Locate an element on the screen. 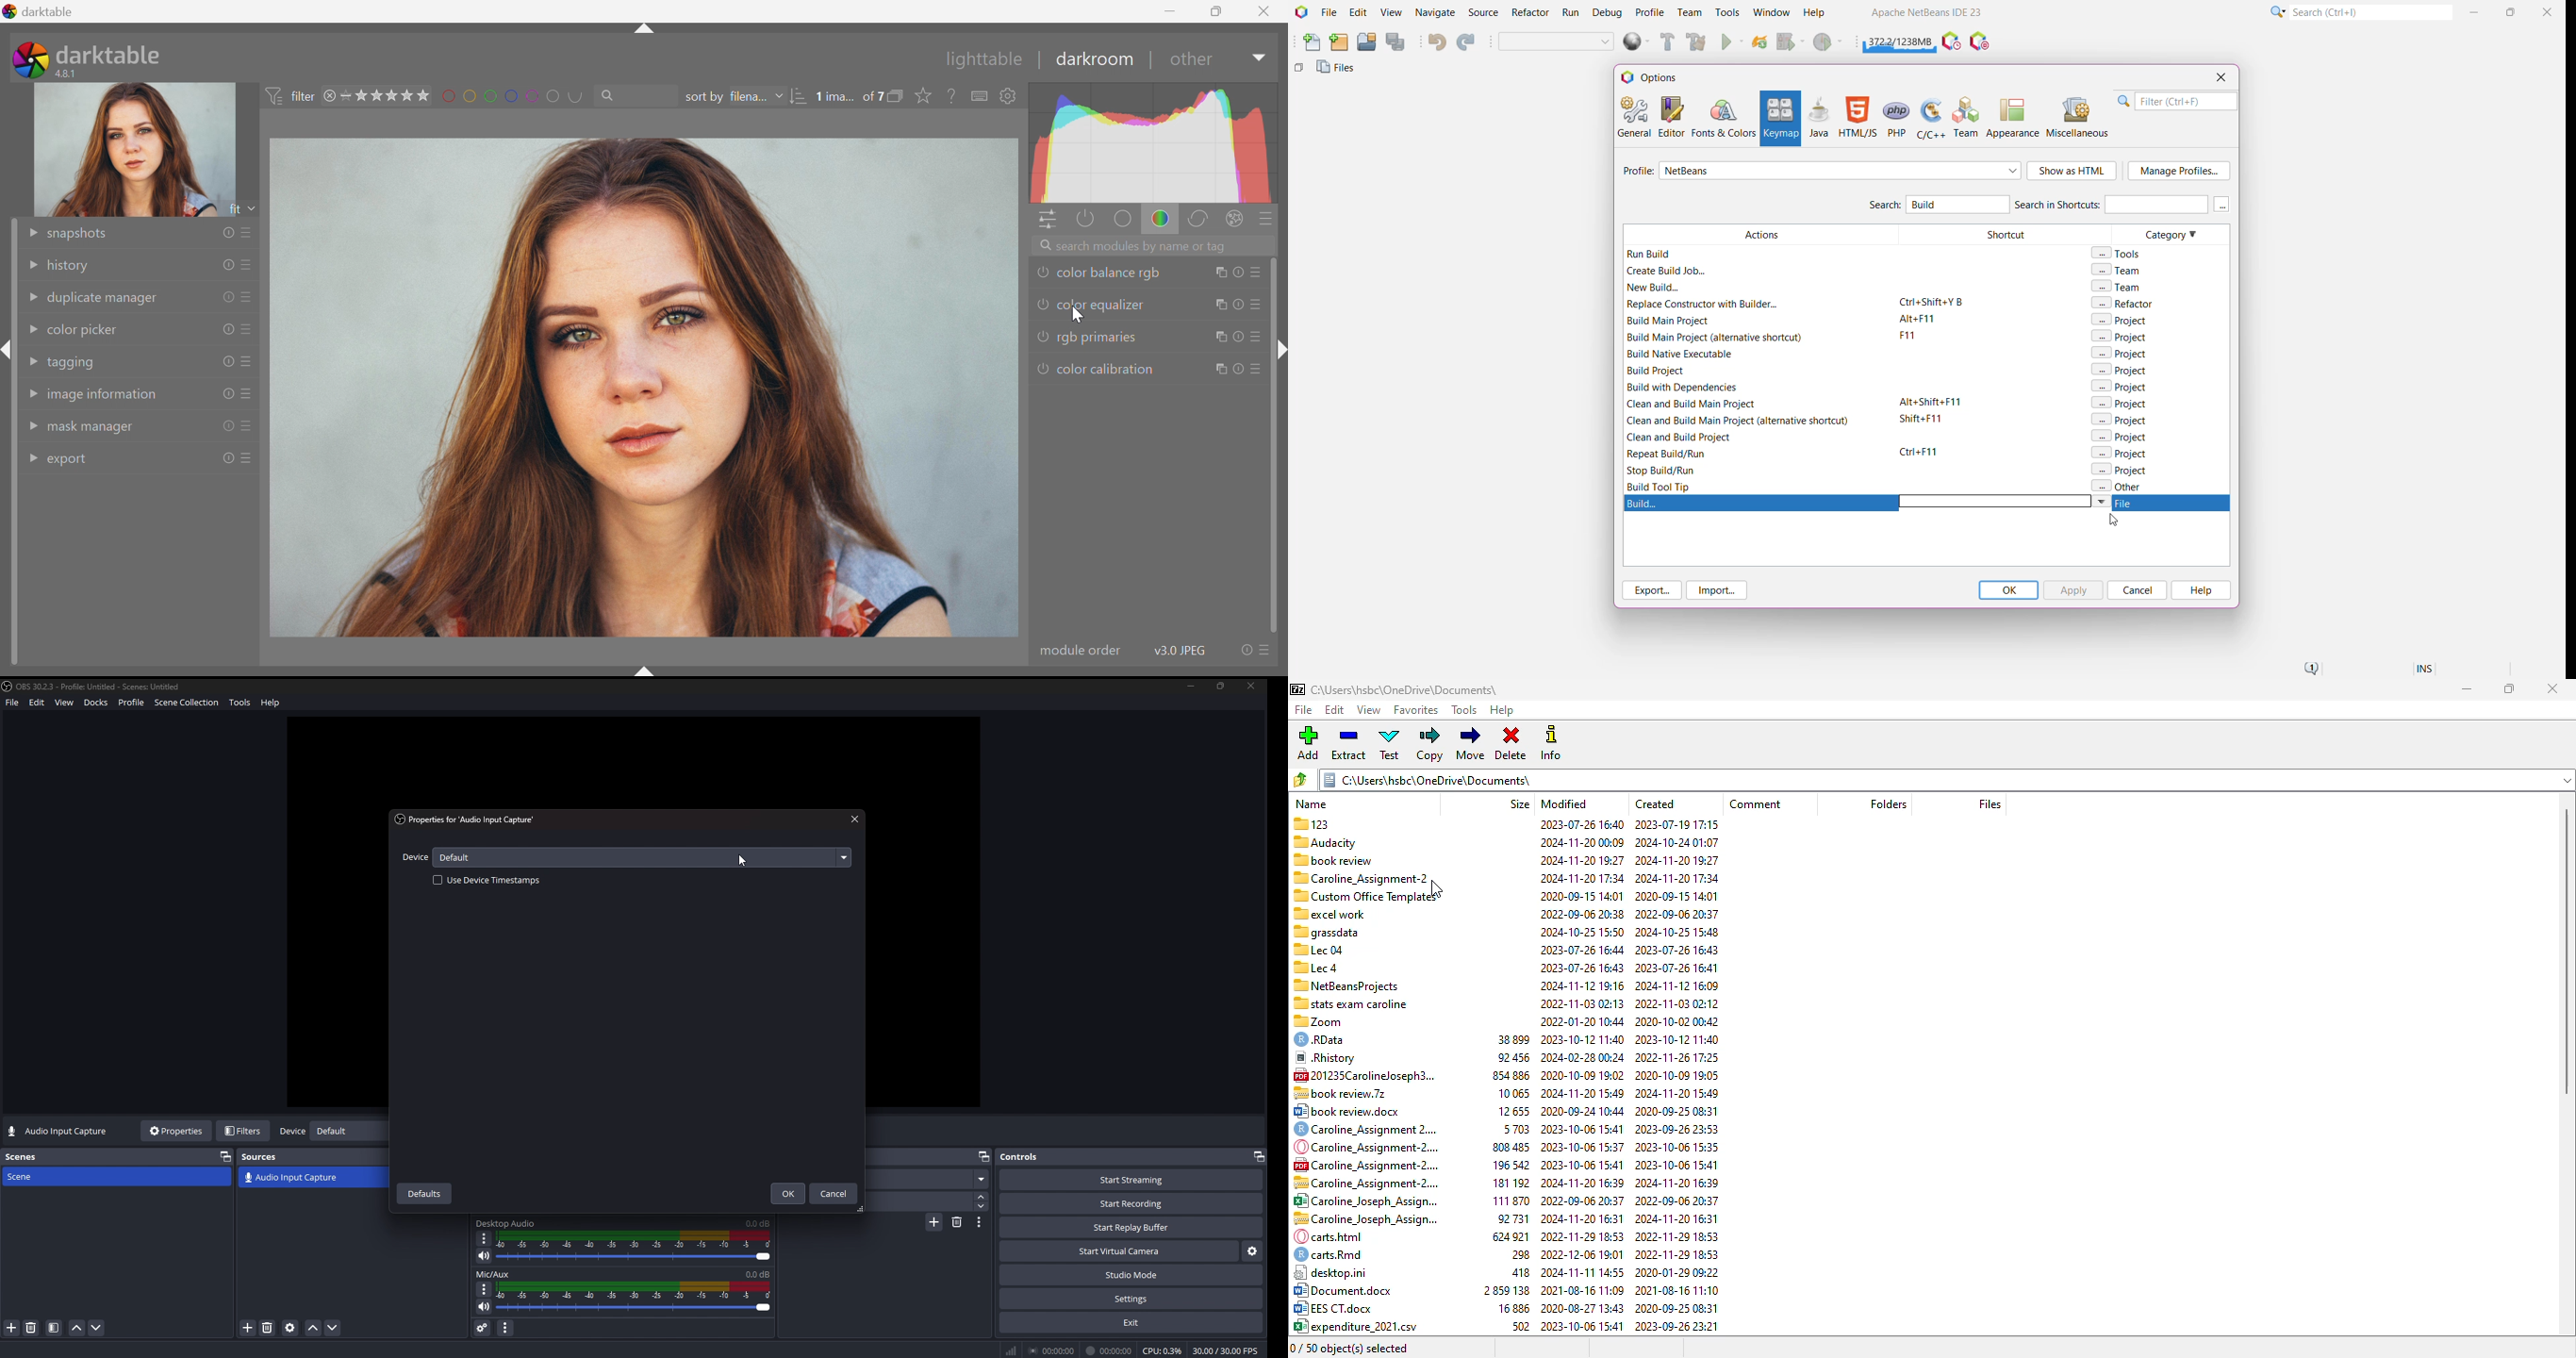 This screenshot has width=2576, height=1372. 0 CPU: 0.69 is located at coordinates (1161, 1348).